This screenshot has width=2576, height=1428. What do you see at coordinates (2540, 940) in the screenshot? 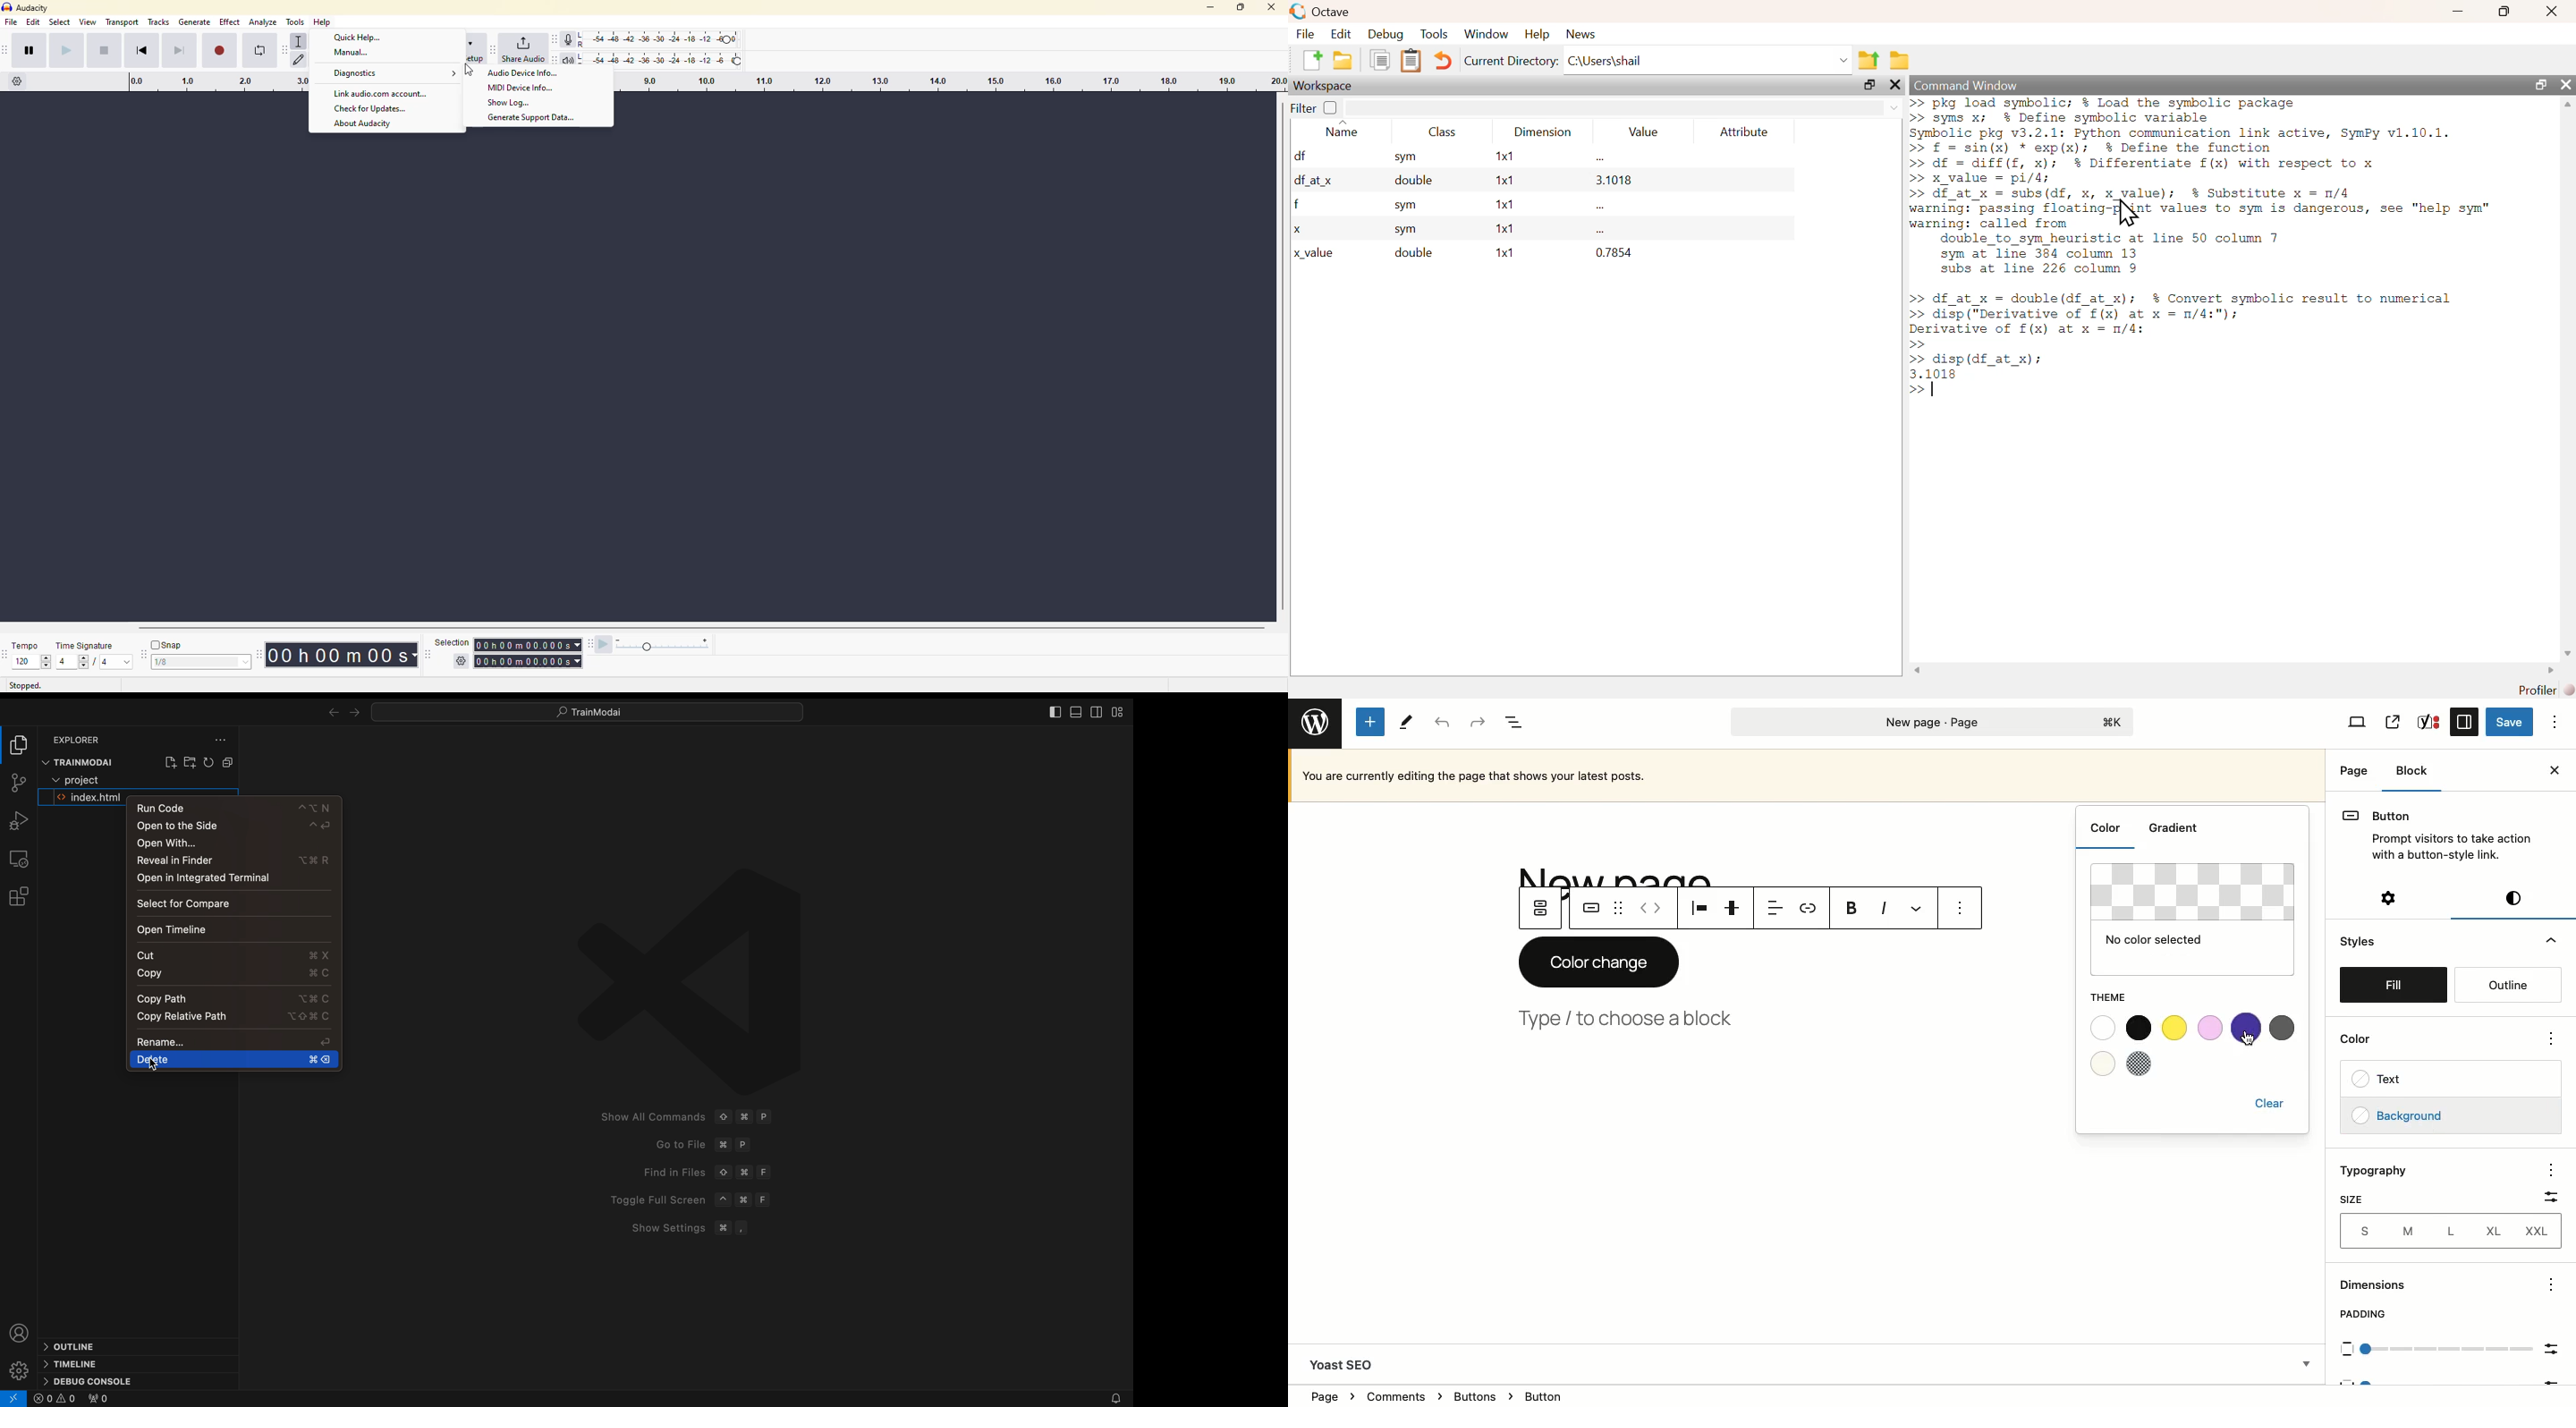
I see `Hide` at bounding box center [2540, 940].